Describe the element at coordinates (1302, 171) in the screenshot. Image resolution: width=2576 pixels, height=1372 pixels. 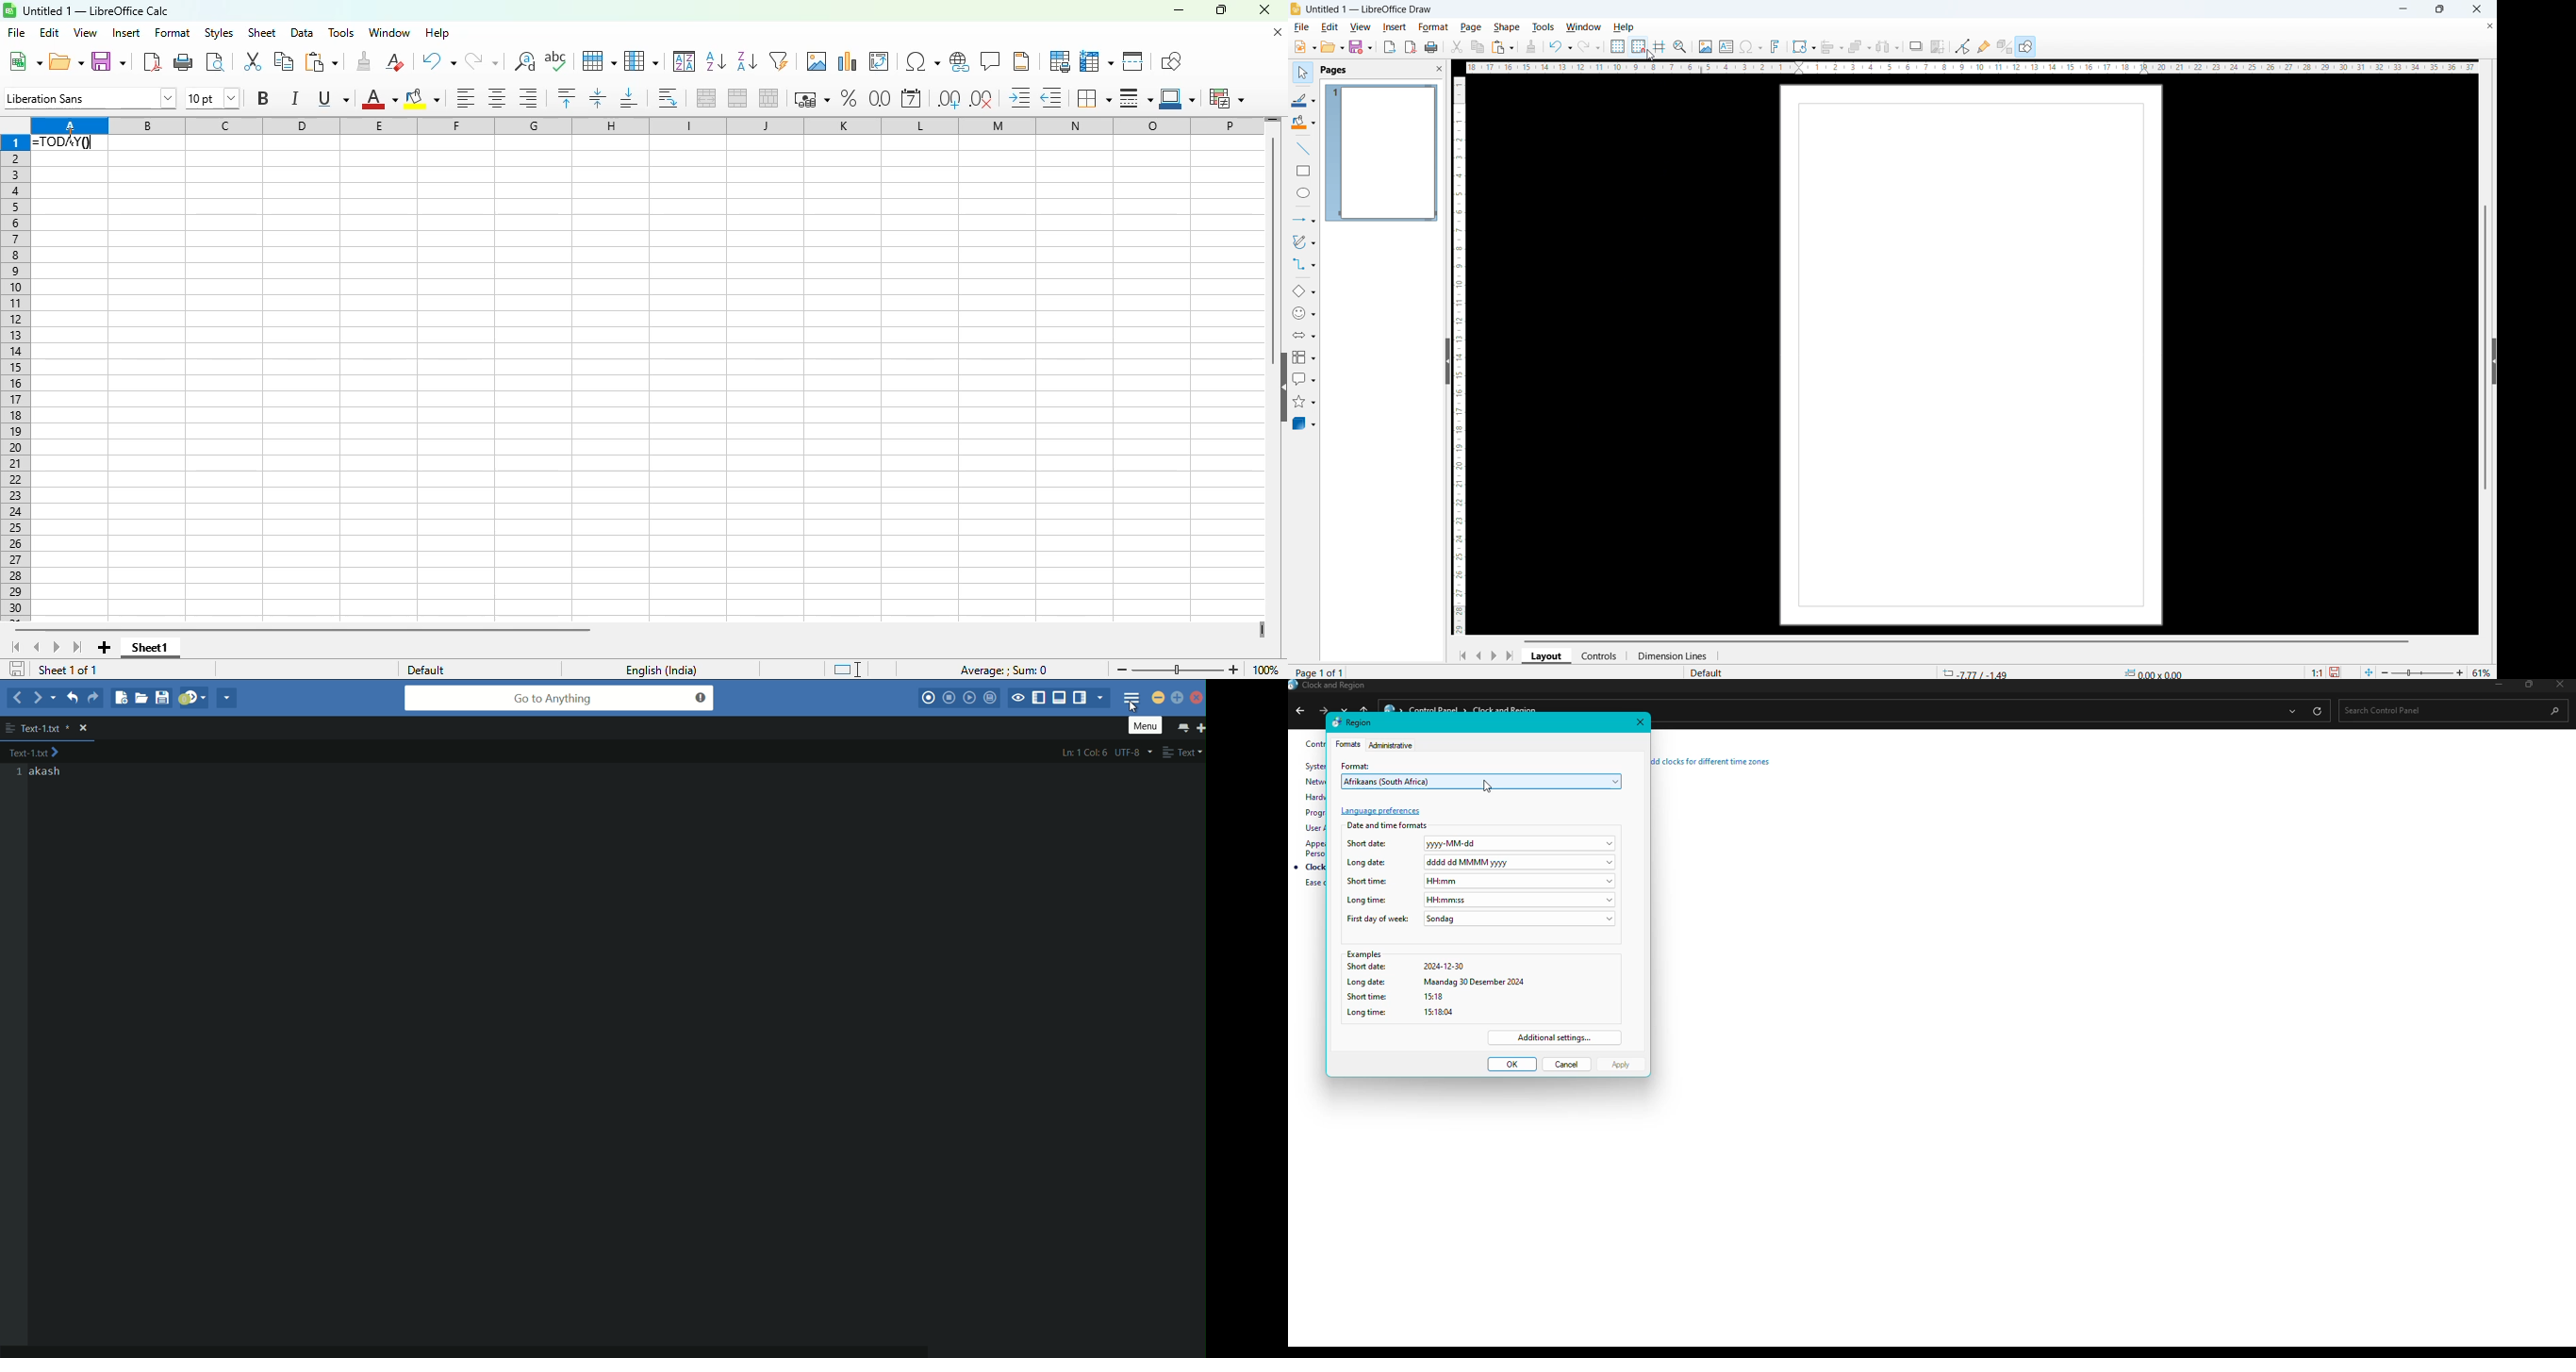
I see `rectangle` at that location.